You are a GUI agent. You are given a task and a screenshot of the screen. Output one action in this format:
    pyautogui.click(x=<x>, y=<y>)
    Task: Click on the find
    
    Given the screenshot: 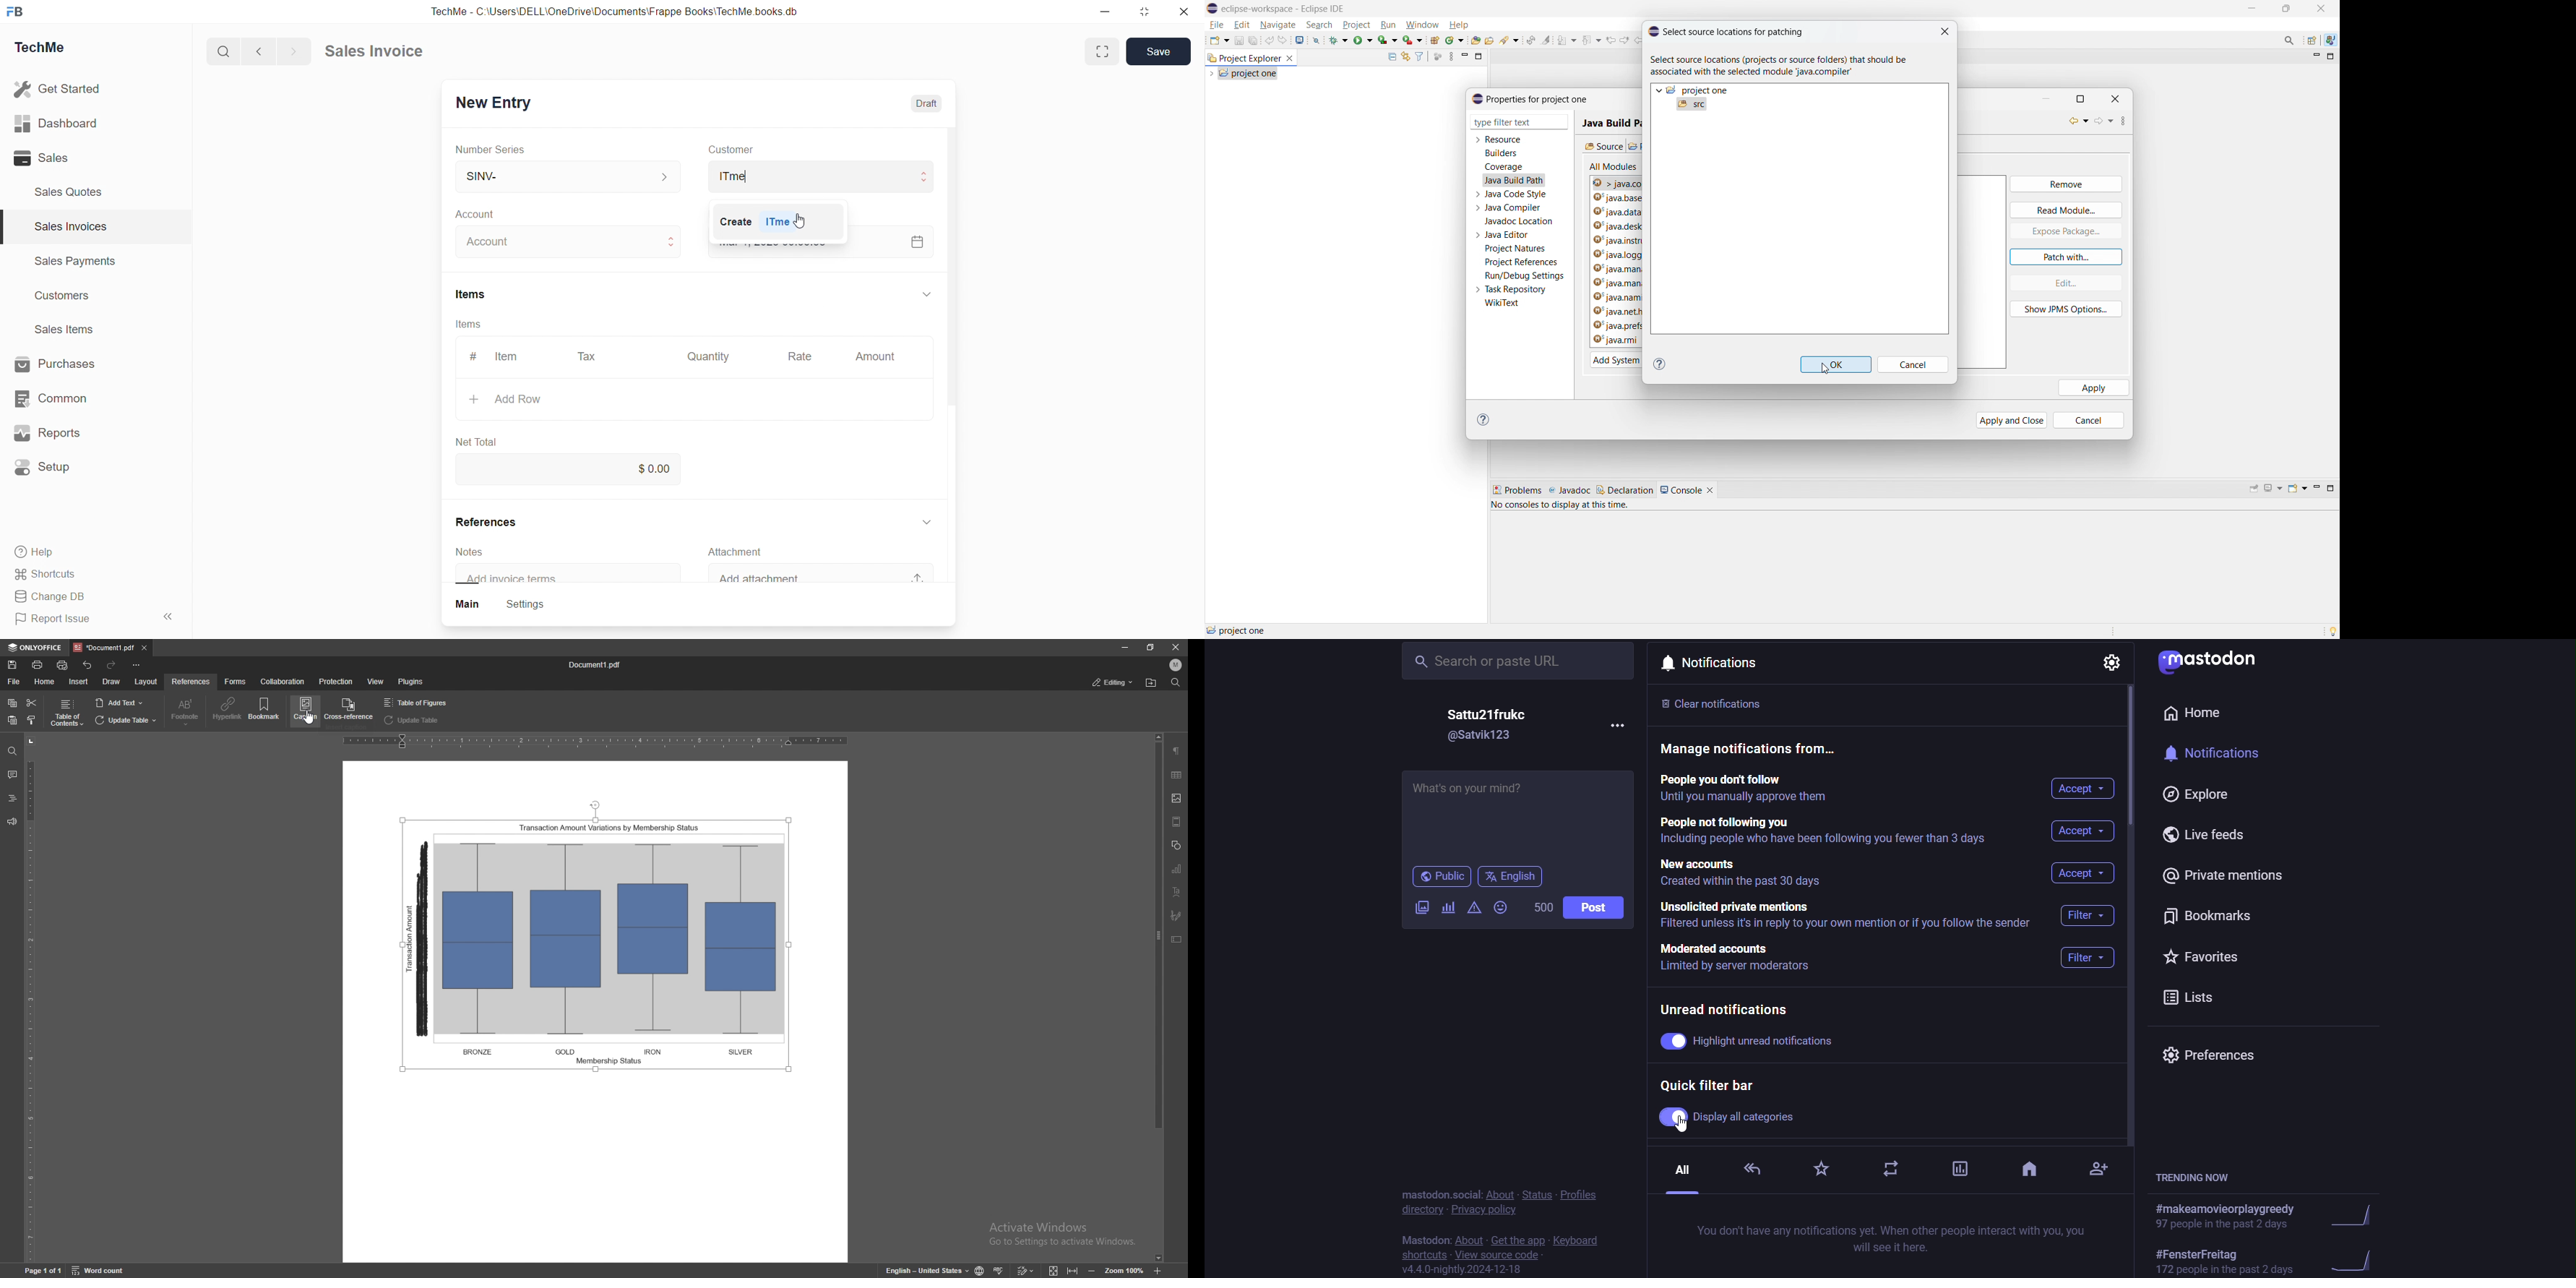 What is the action you would take?
    pyautogui.click(x=1175, y=682)
    